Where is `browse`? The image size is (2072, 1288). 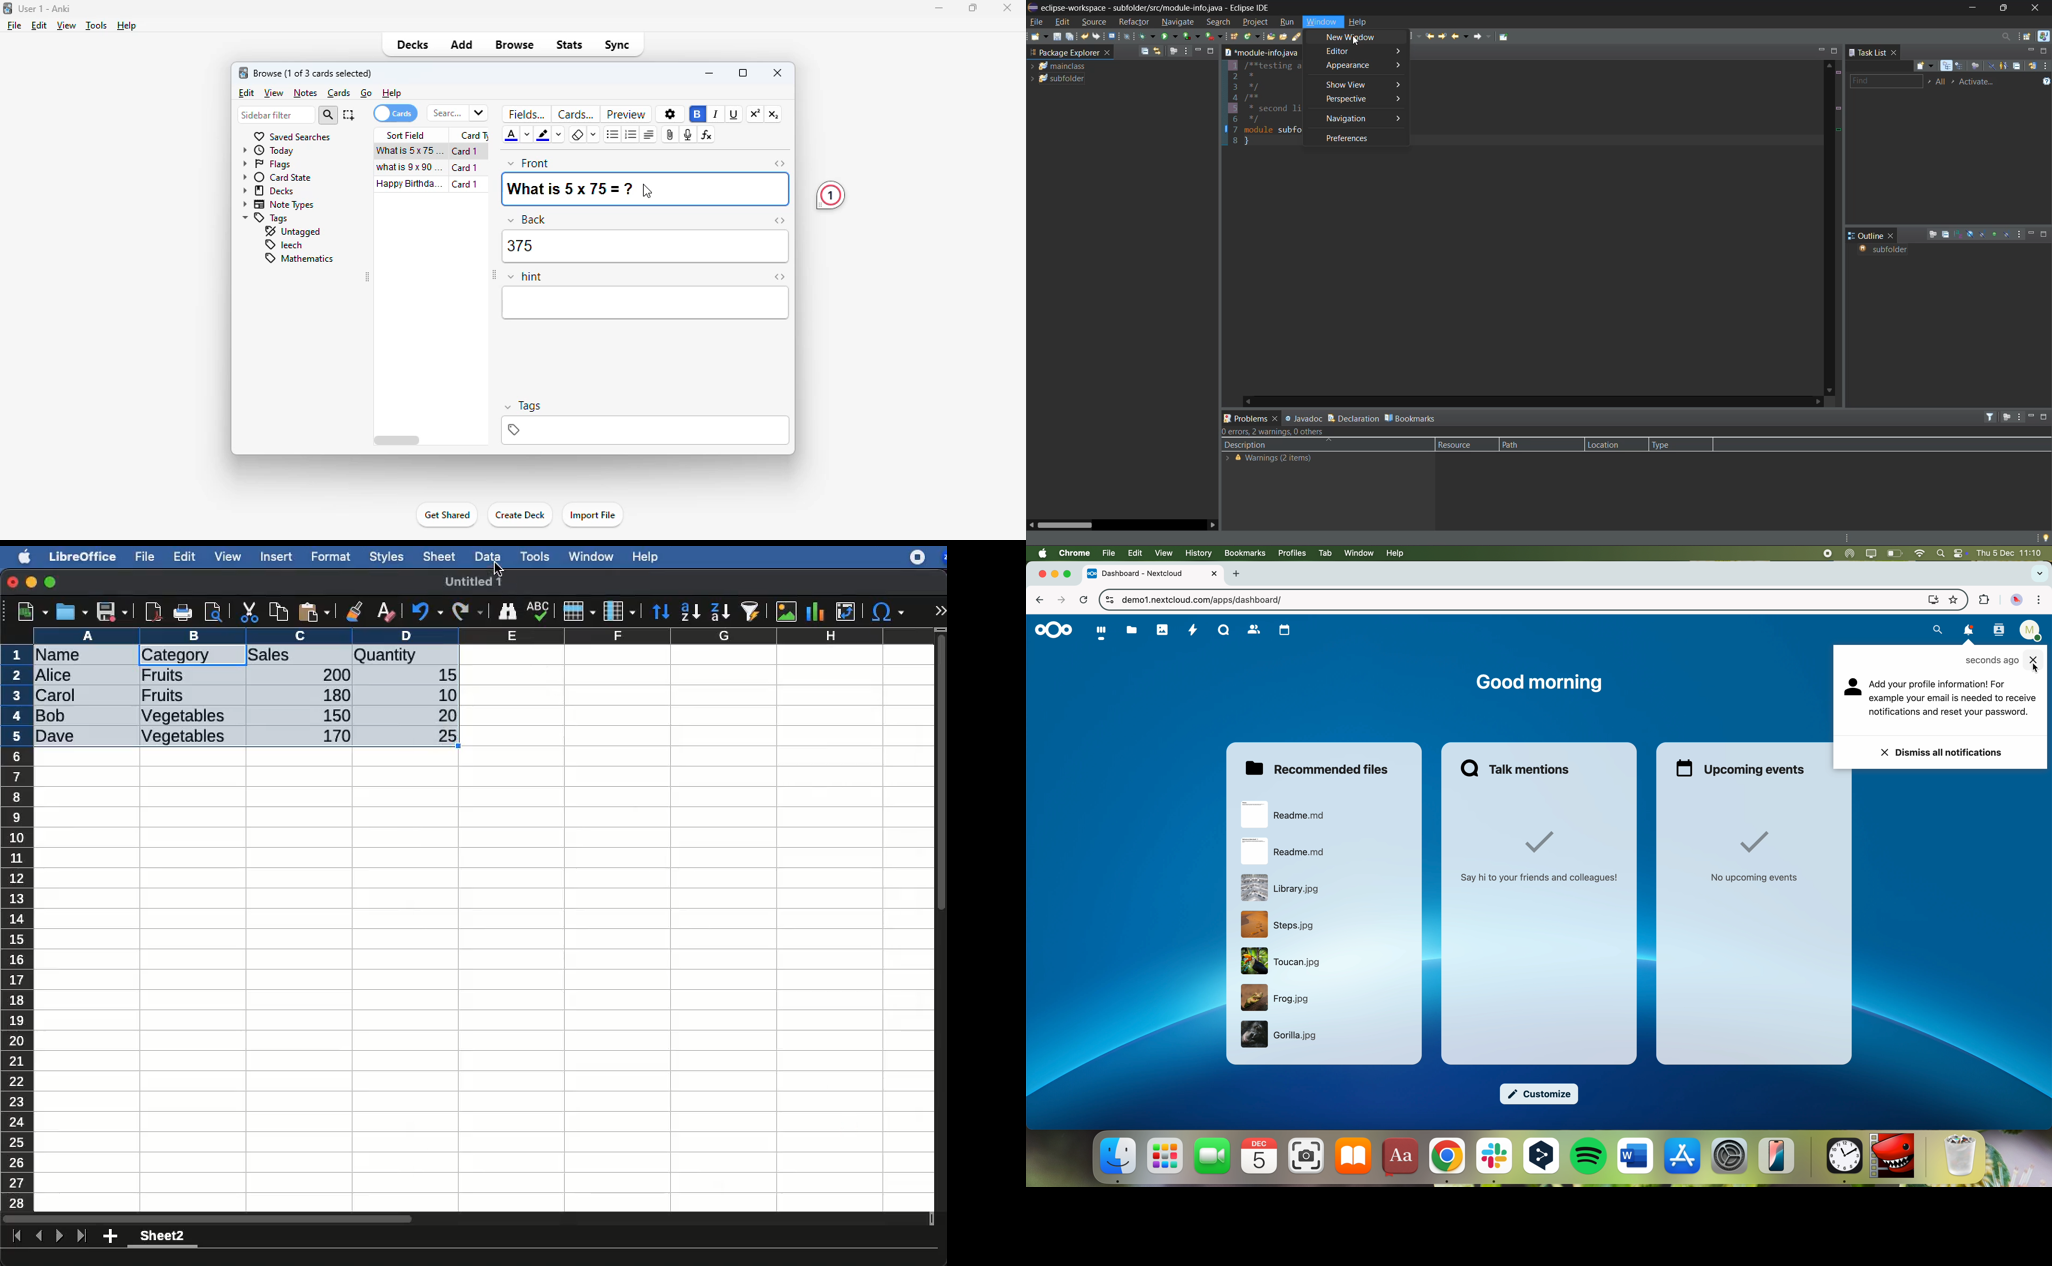
browse is located at coordinates (515, 44).